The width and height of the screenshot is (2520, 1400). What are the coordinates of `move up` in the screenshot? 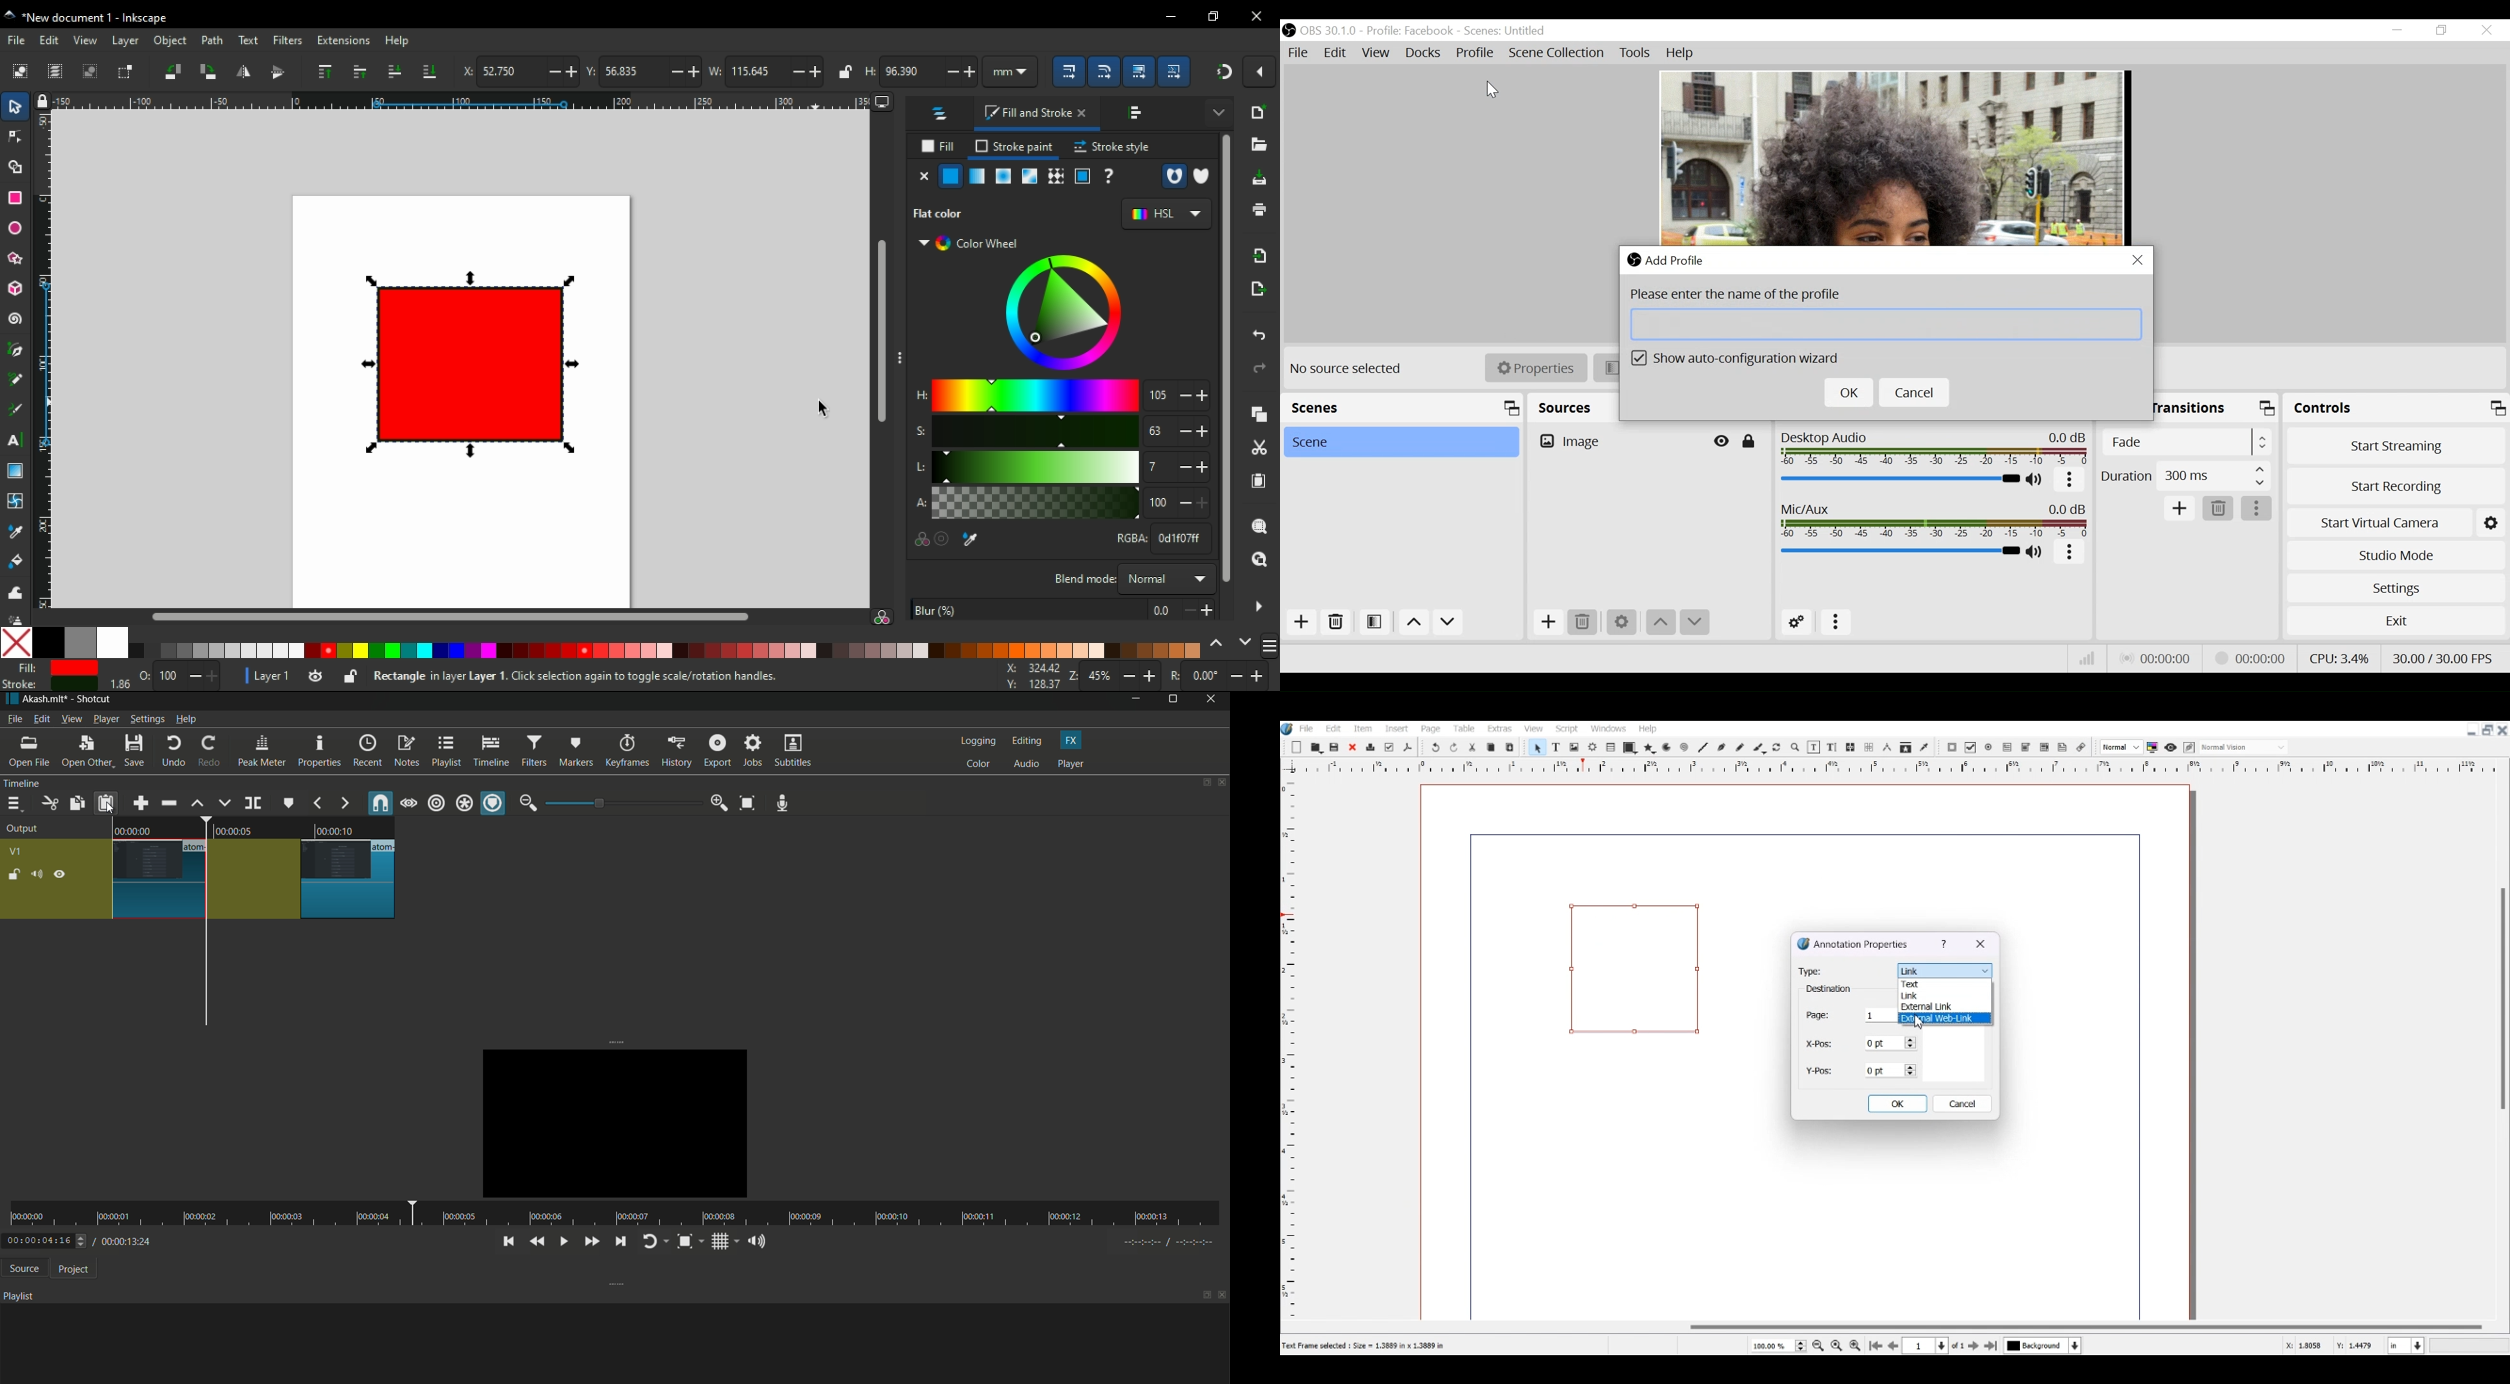 It's located at (1413, 623).